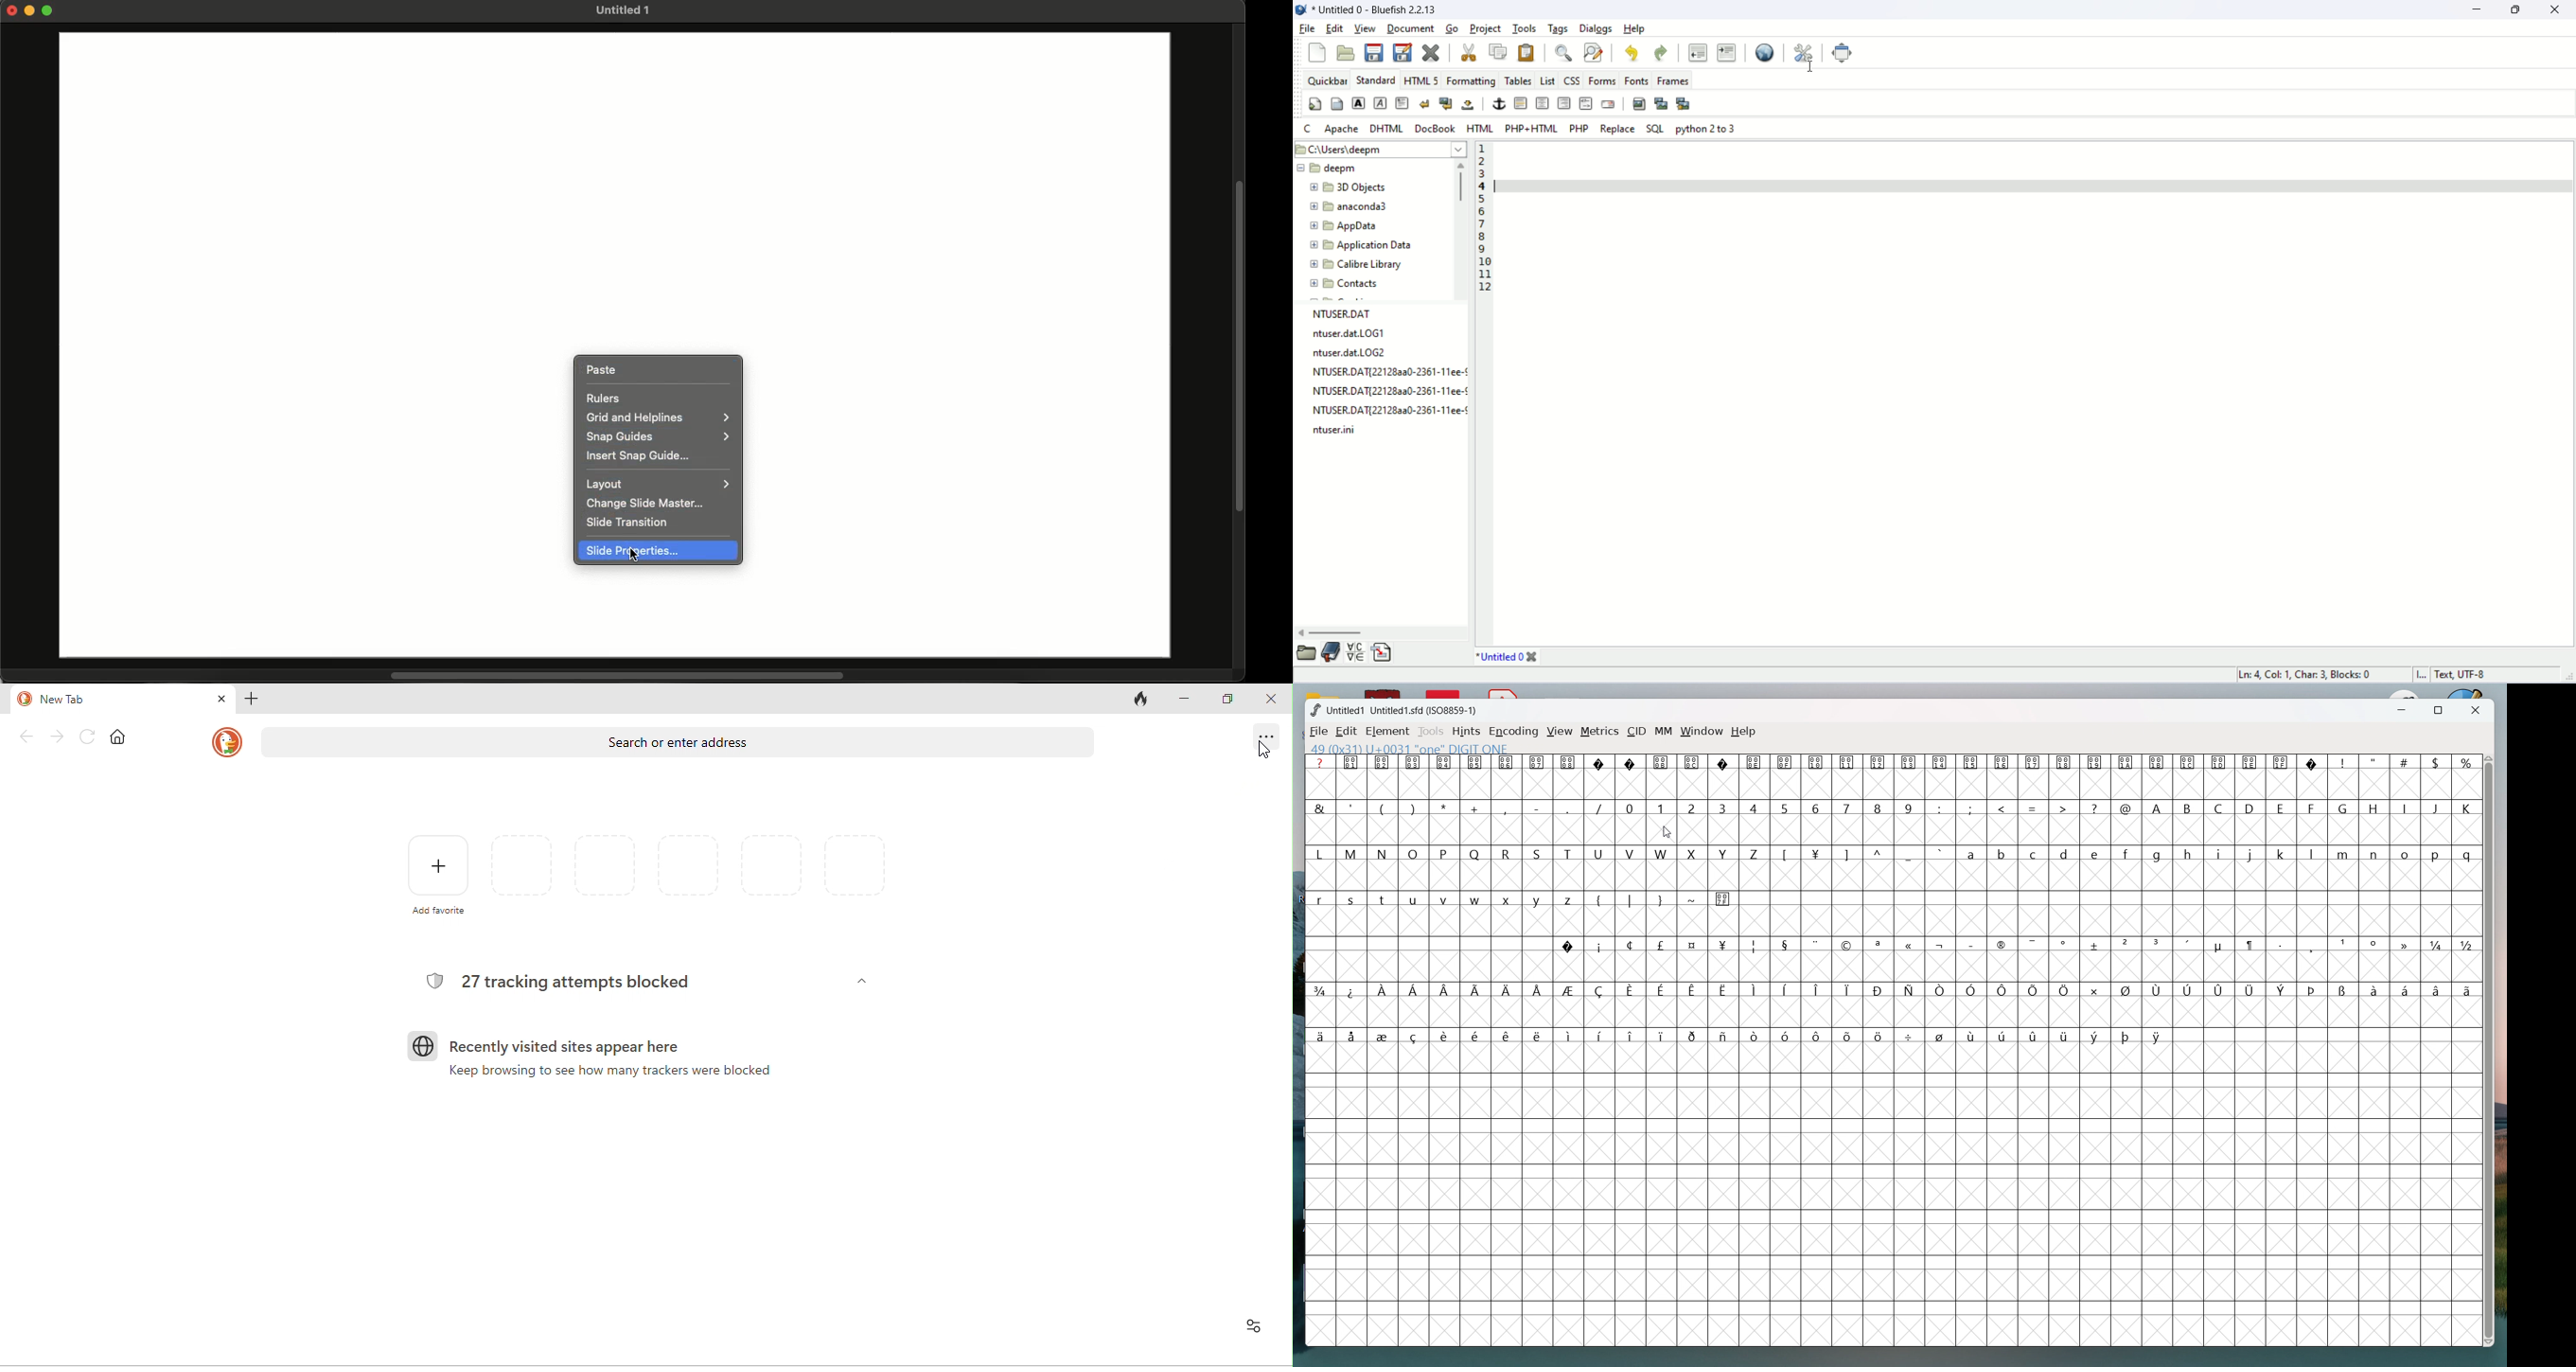 This screenshot has height=1372, width=2576. What do you see at coordinates (1320, 763) in the screenshot?
I see `?` at bounding box center [1320, 763].